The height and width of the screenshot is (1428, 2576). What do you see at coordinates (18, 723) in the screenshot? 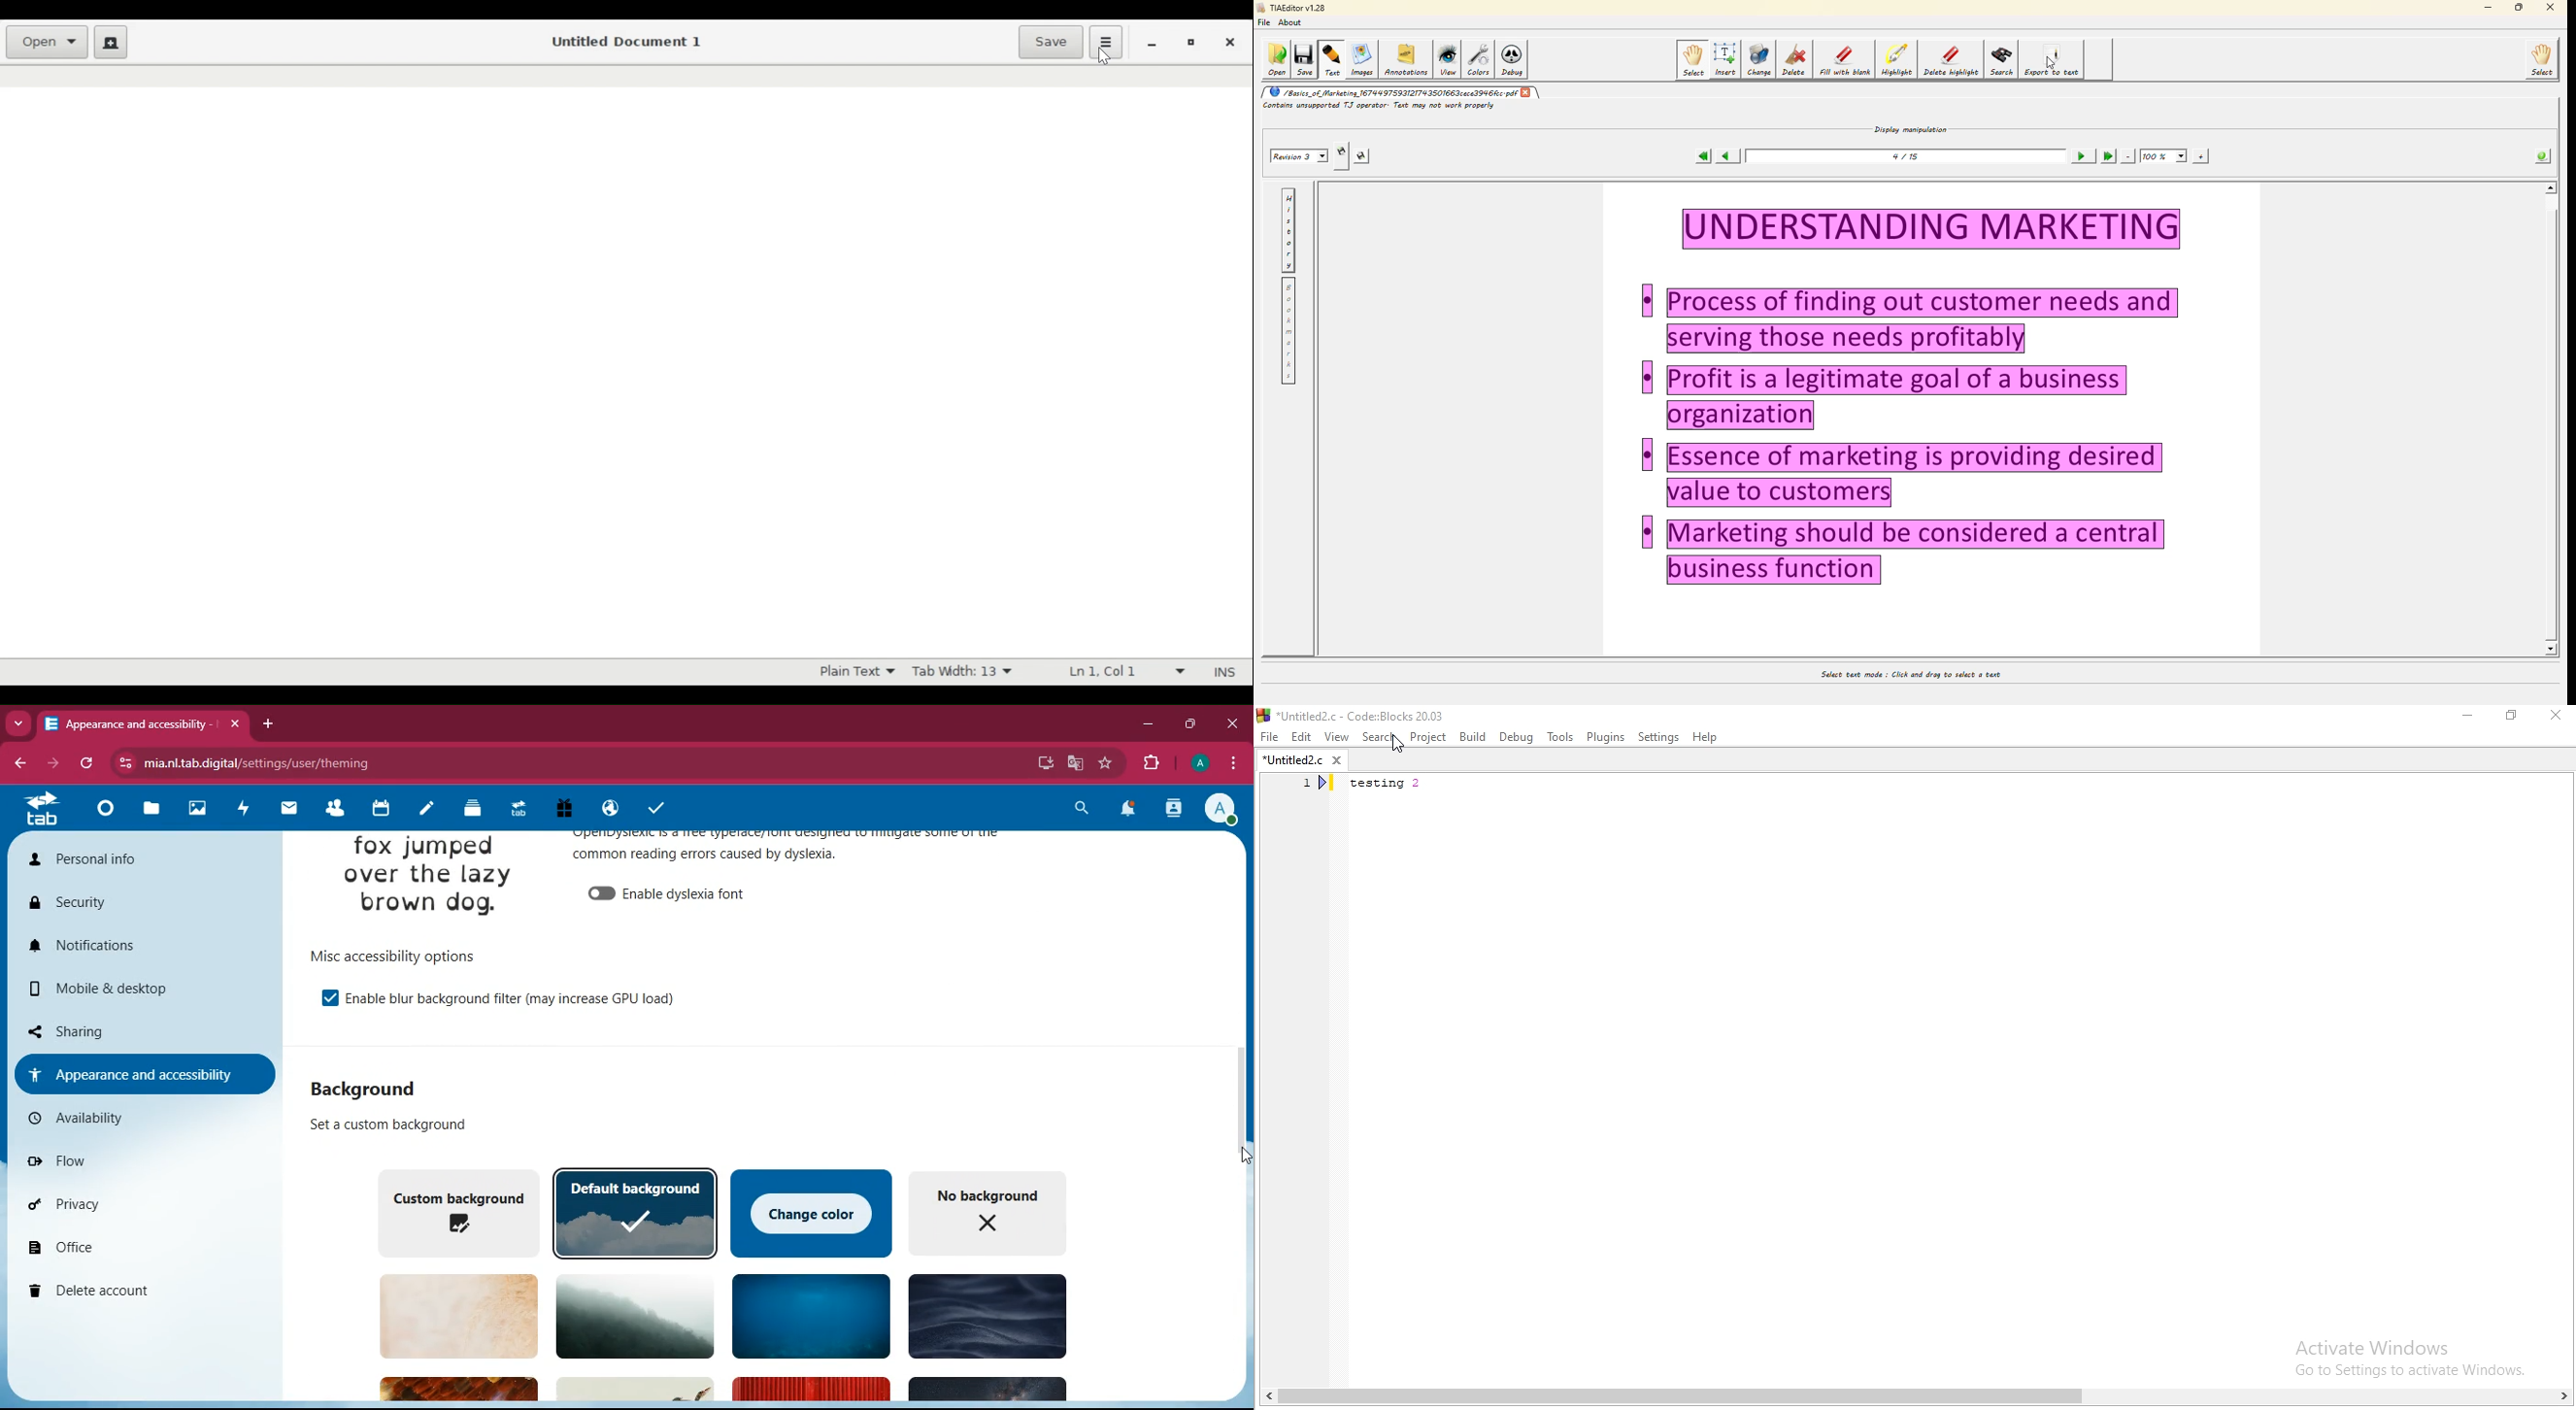
I see `more` at bounding box center [18, 723].